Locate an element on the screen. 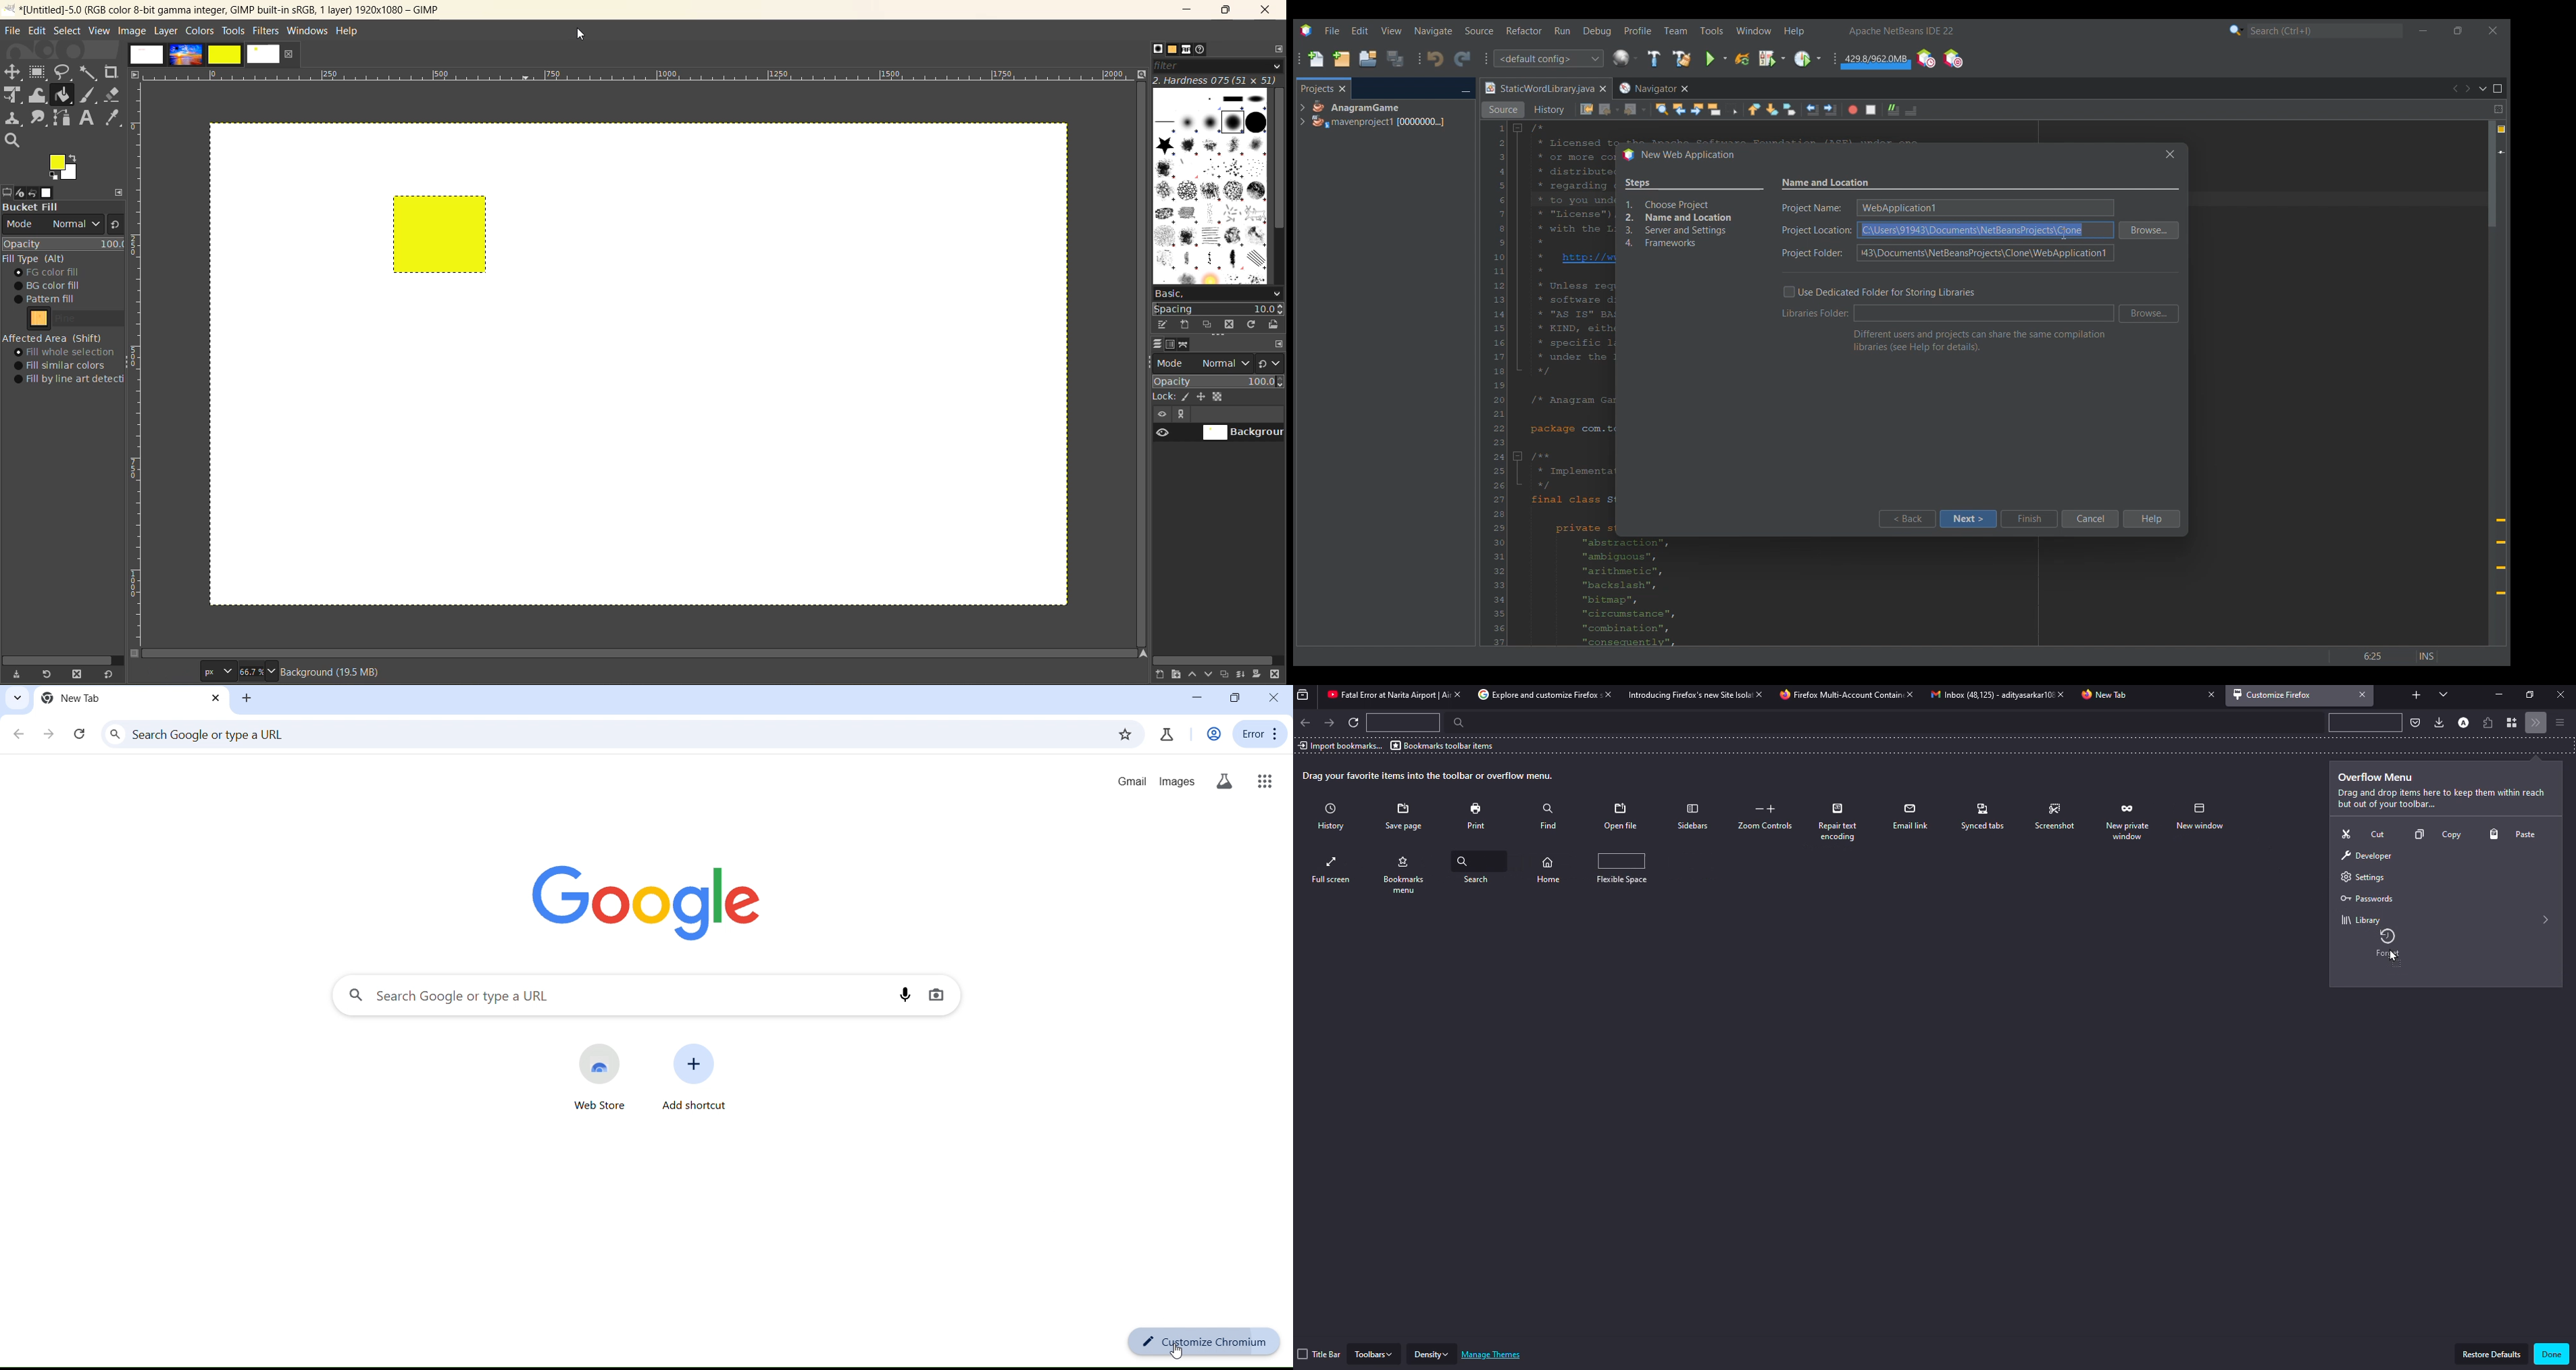  close is located at coordinates (1756, 694).